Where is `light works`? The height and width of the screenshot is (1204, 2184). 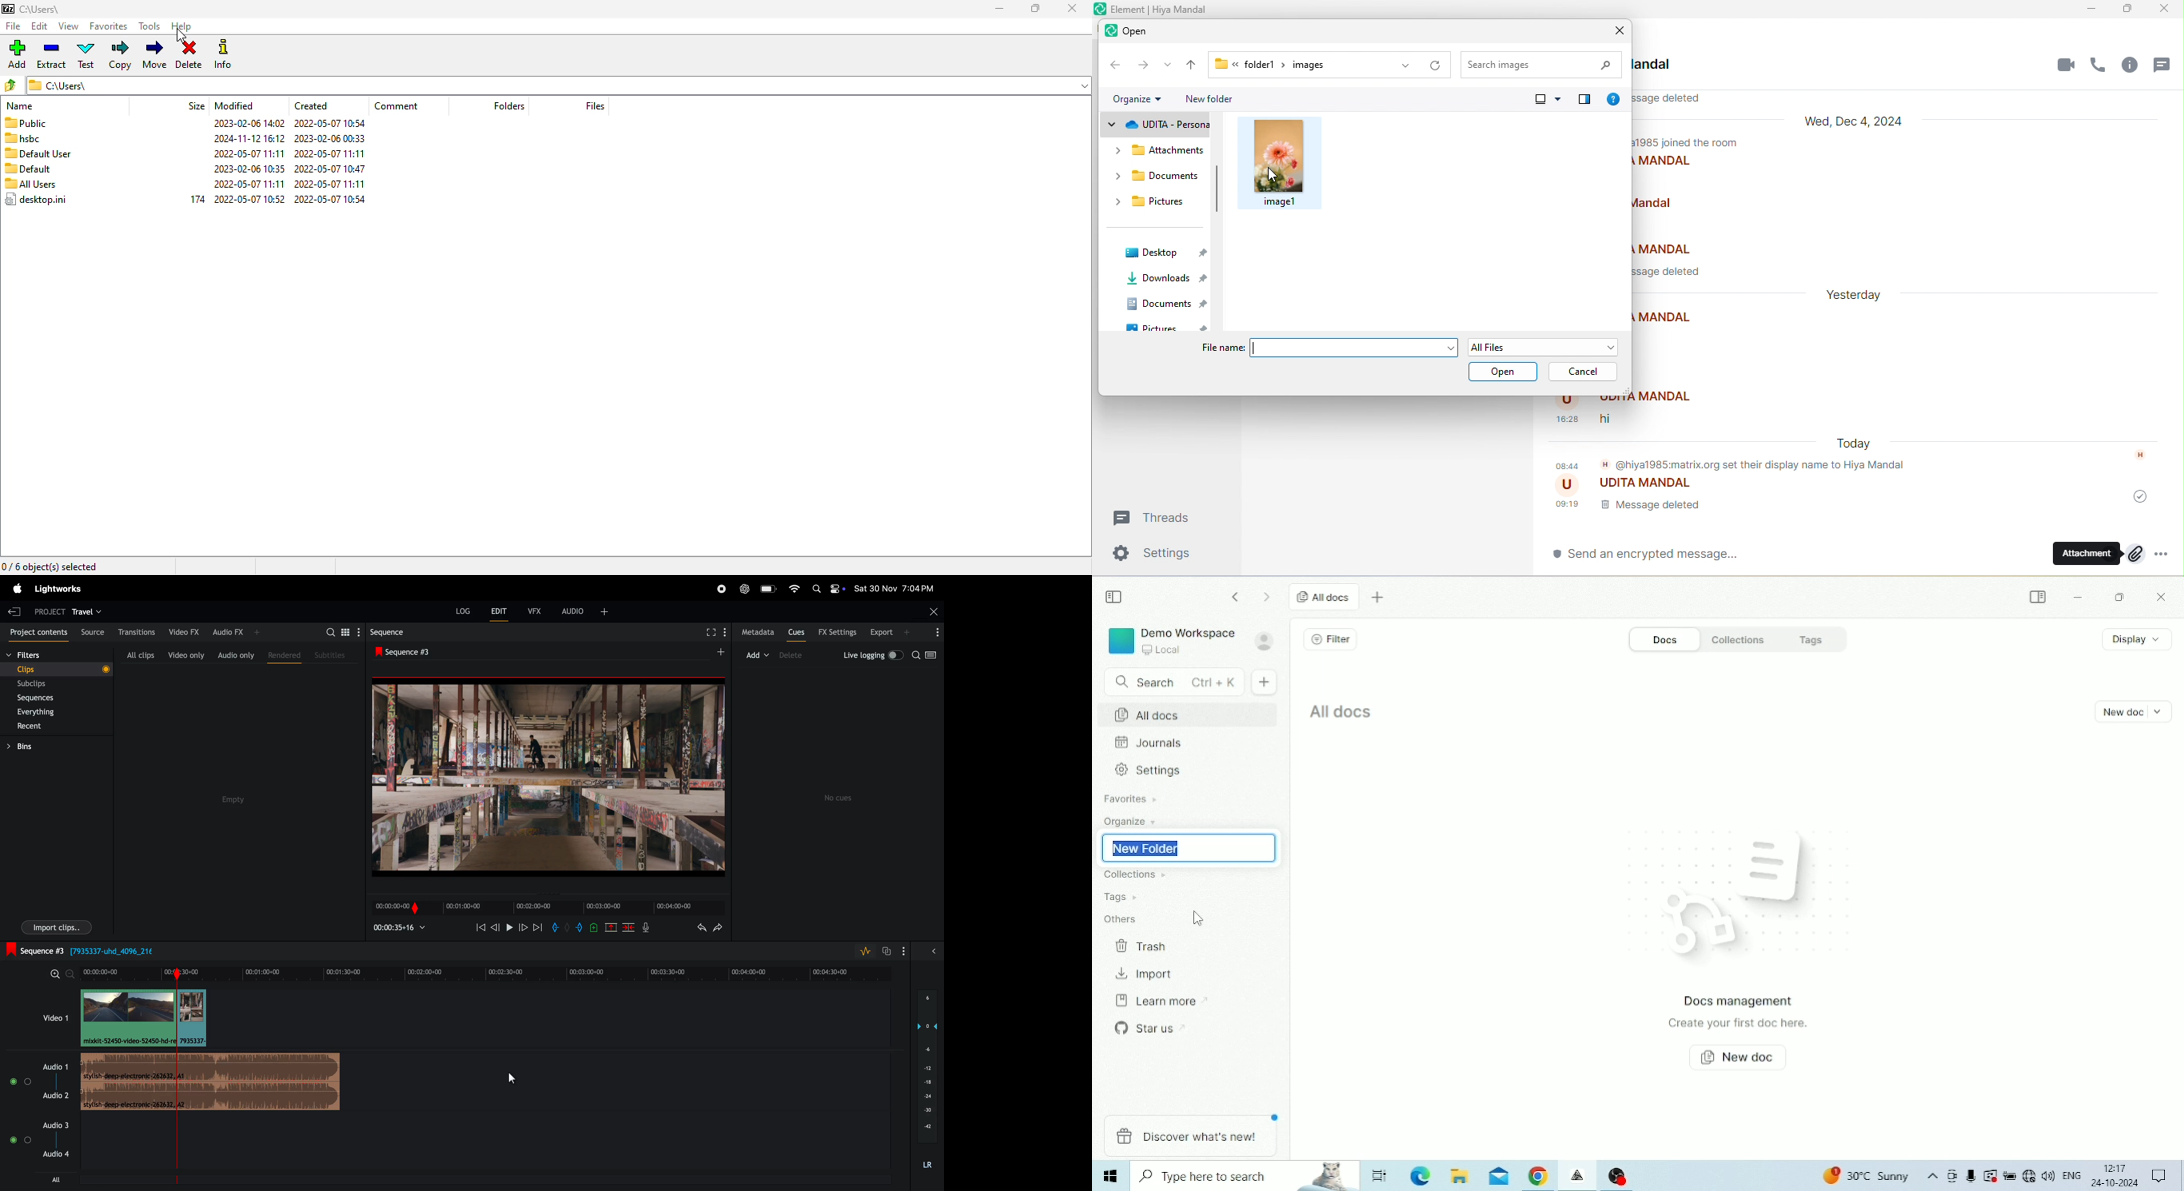
light works is located at coordinates (59, 590).